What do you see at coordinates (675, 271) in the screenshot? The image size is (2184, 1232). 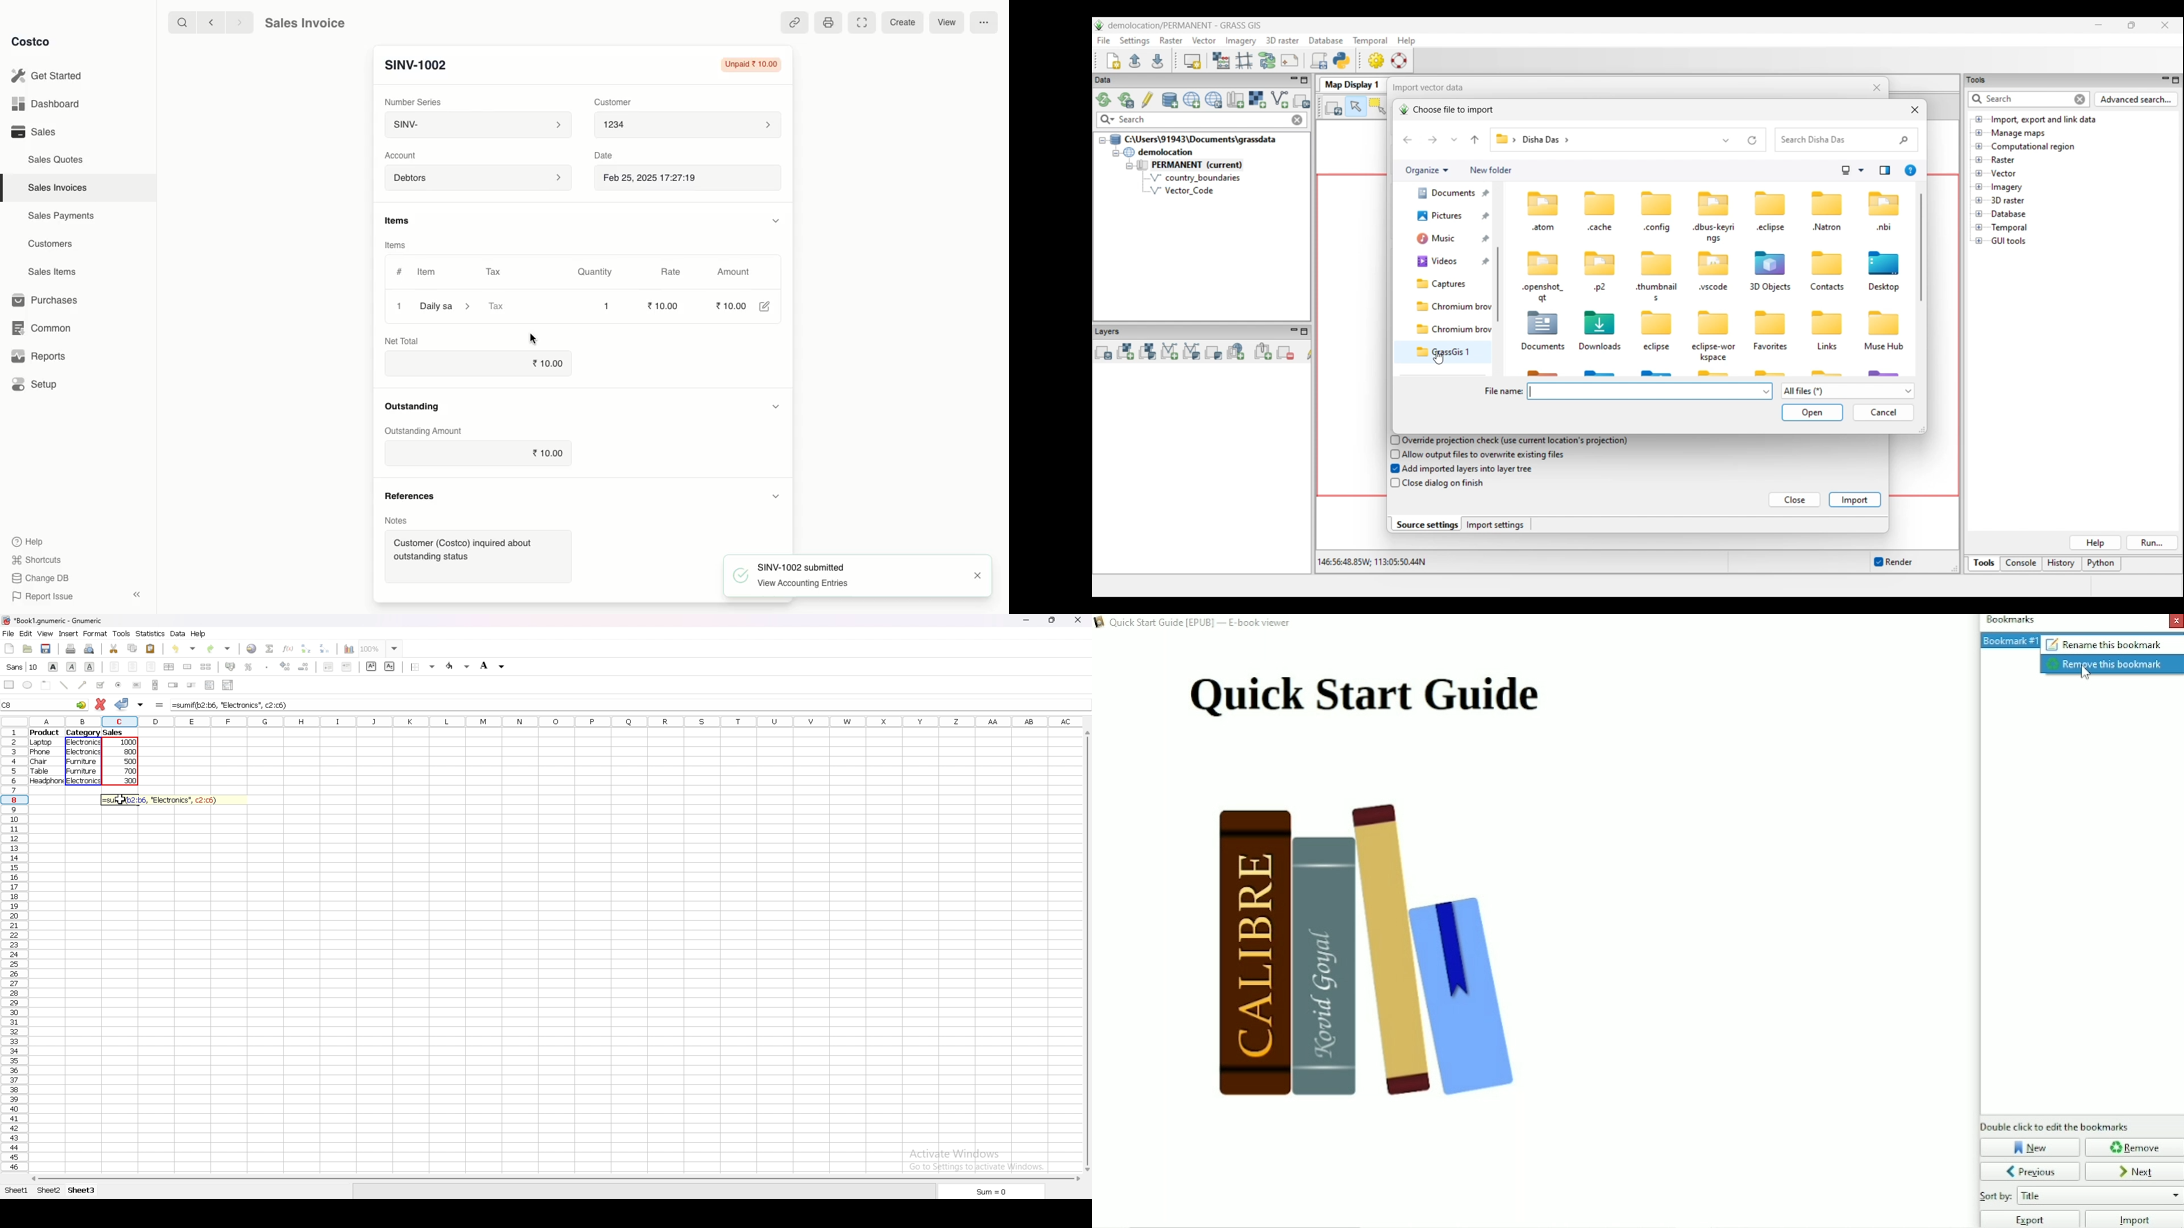 I see `Rate` at bounding box center [675, 271].